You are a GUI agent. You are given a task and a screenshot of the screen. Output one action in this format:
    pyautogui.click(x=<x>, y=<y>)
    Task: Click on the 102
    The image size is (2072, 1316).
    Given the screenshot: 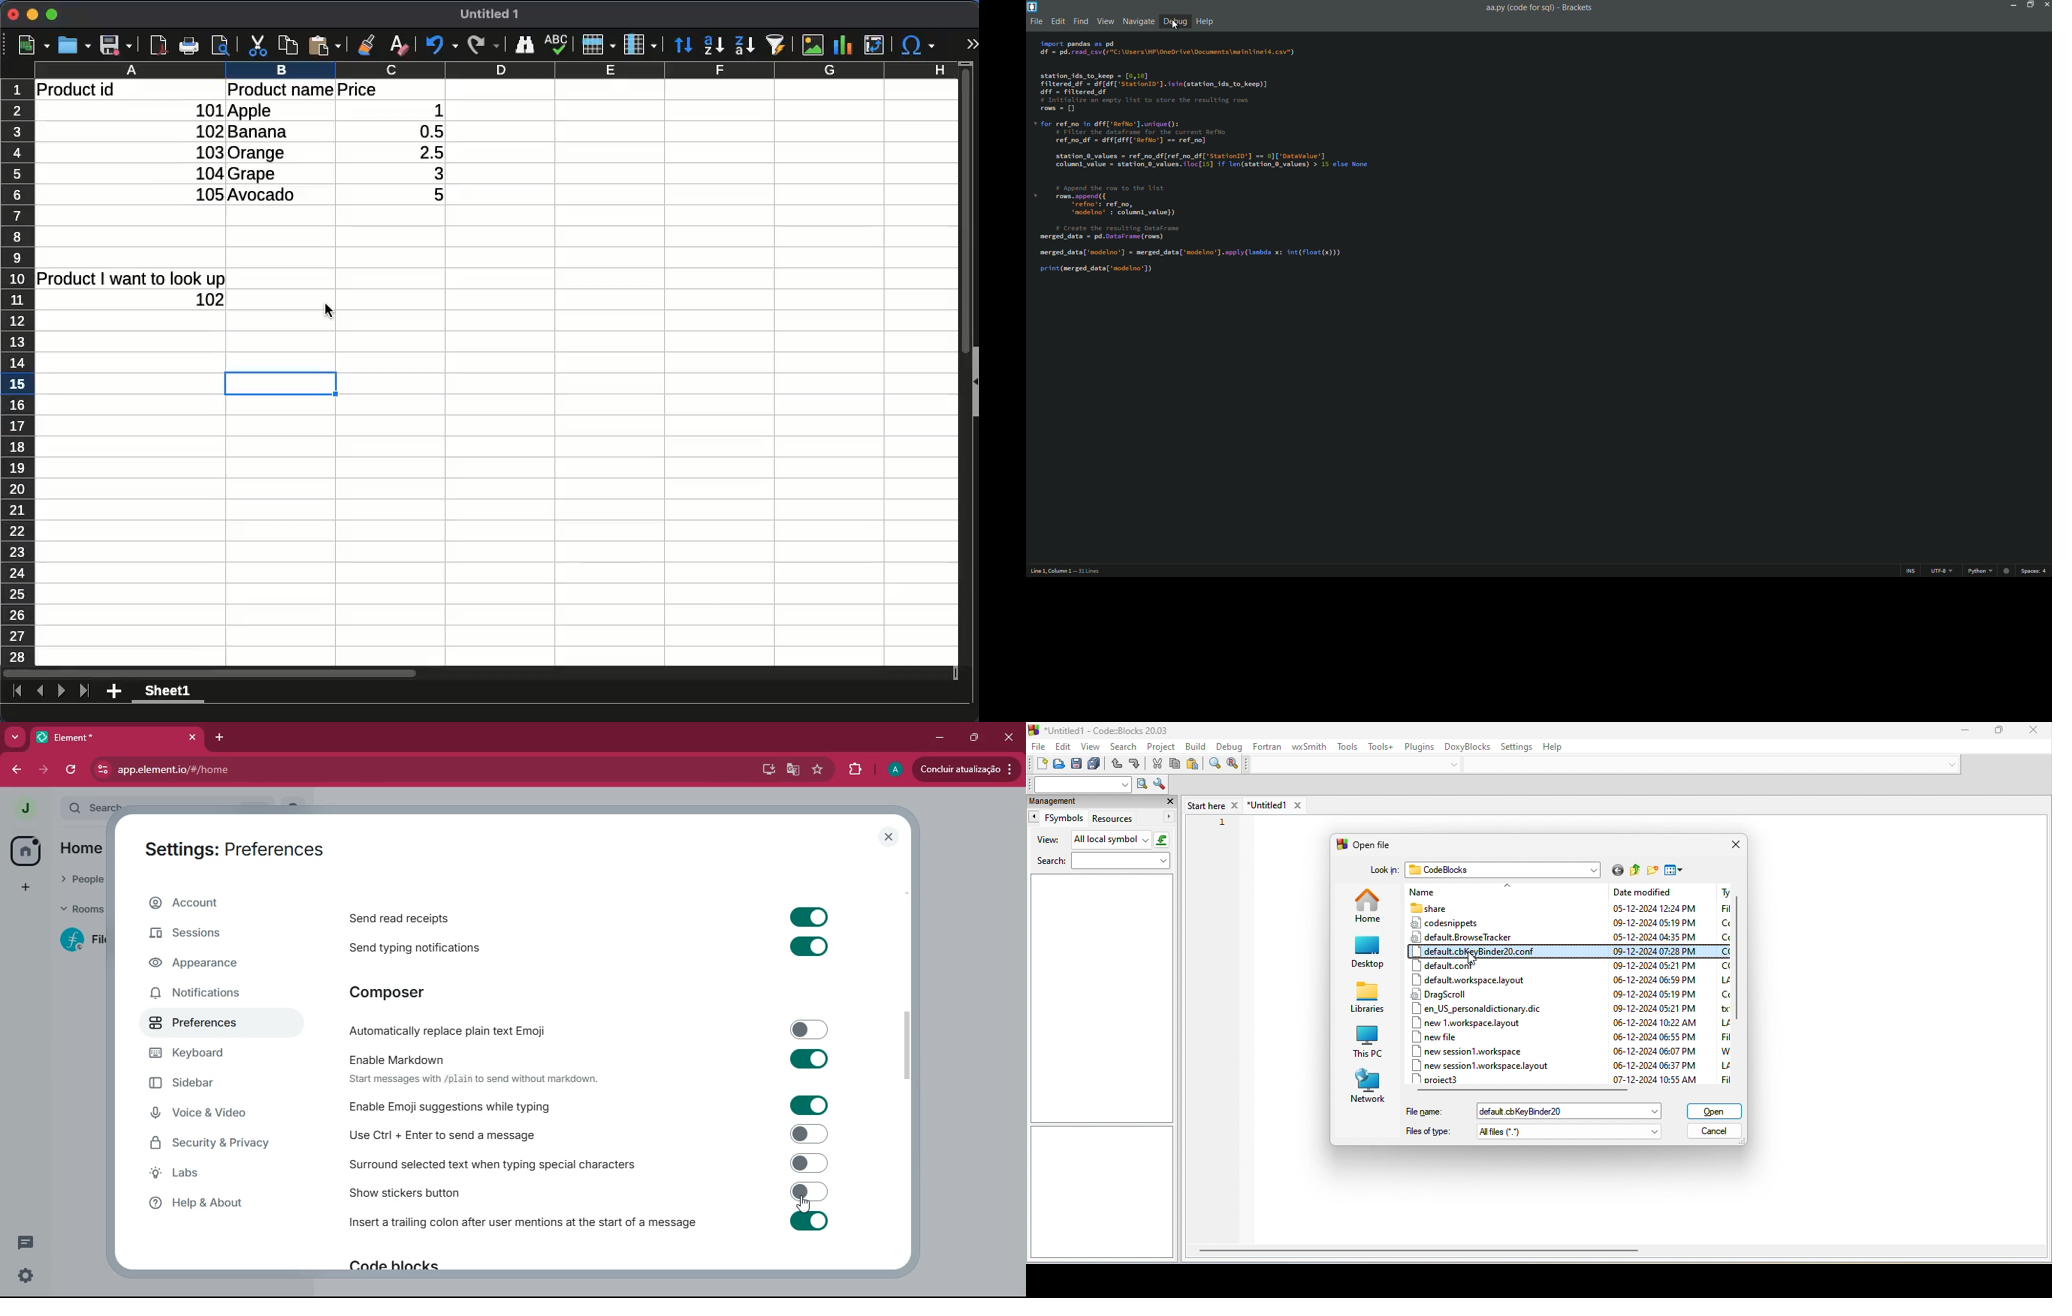 What is the action you would take?
    pyautogui.click(x=209, y=132)
    